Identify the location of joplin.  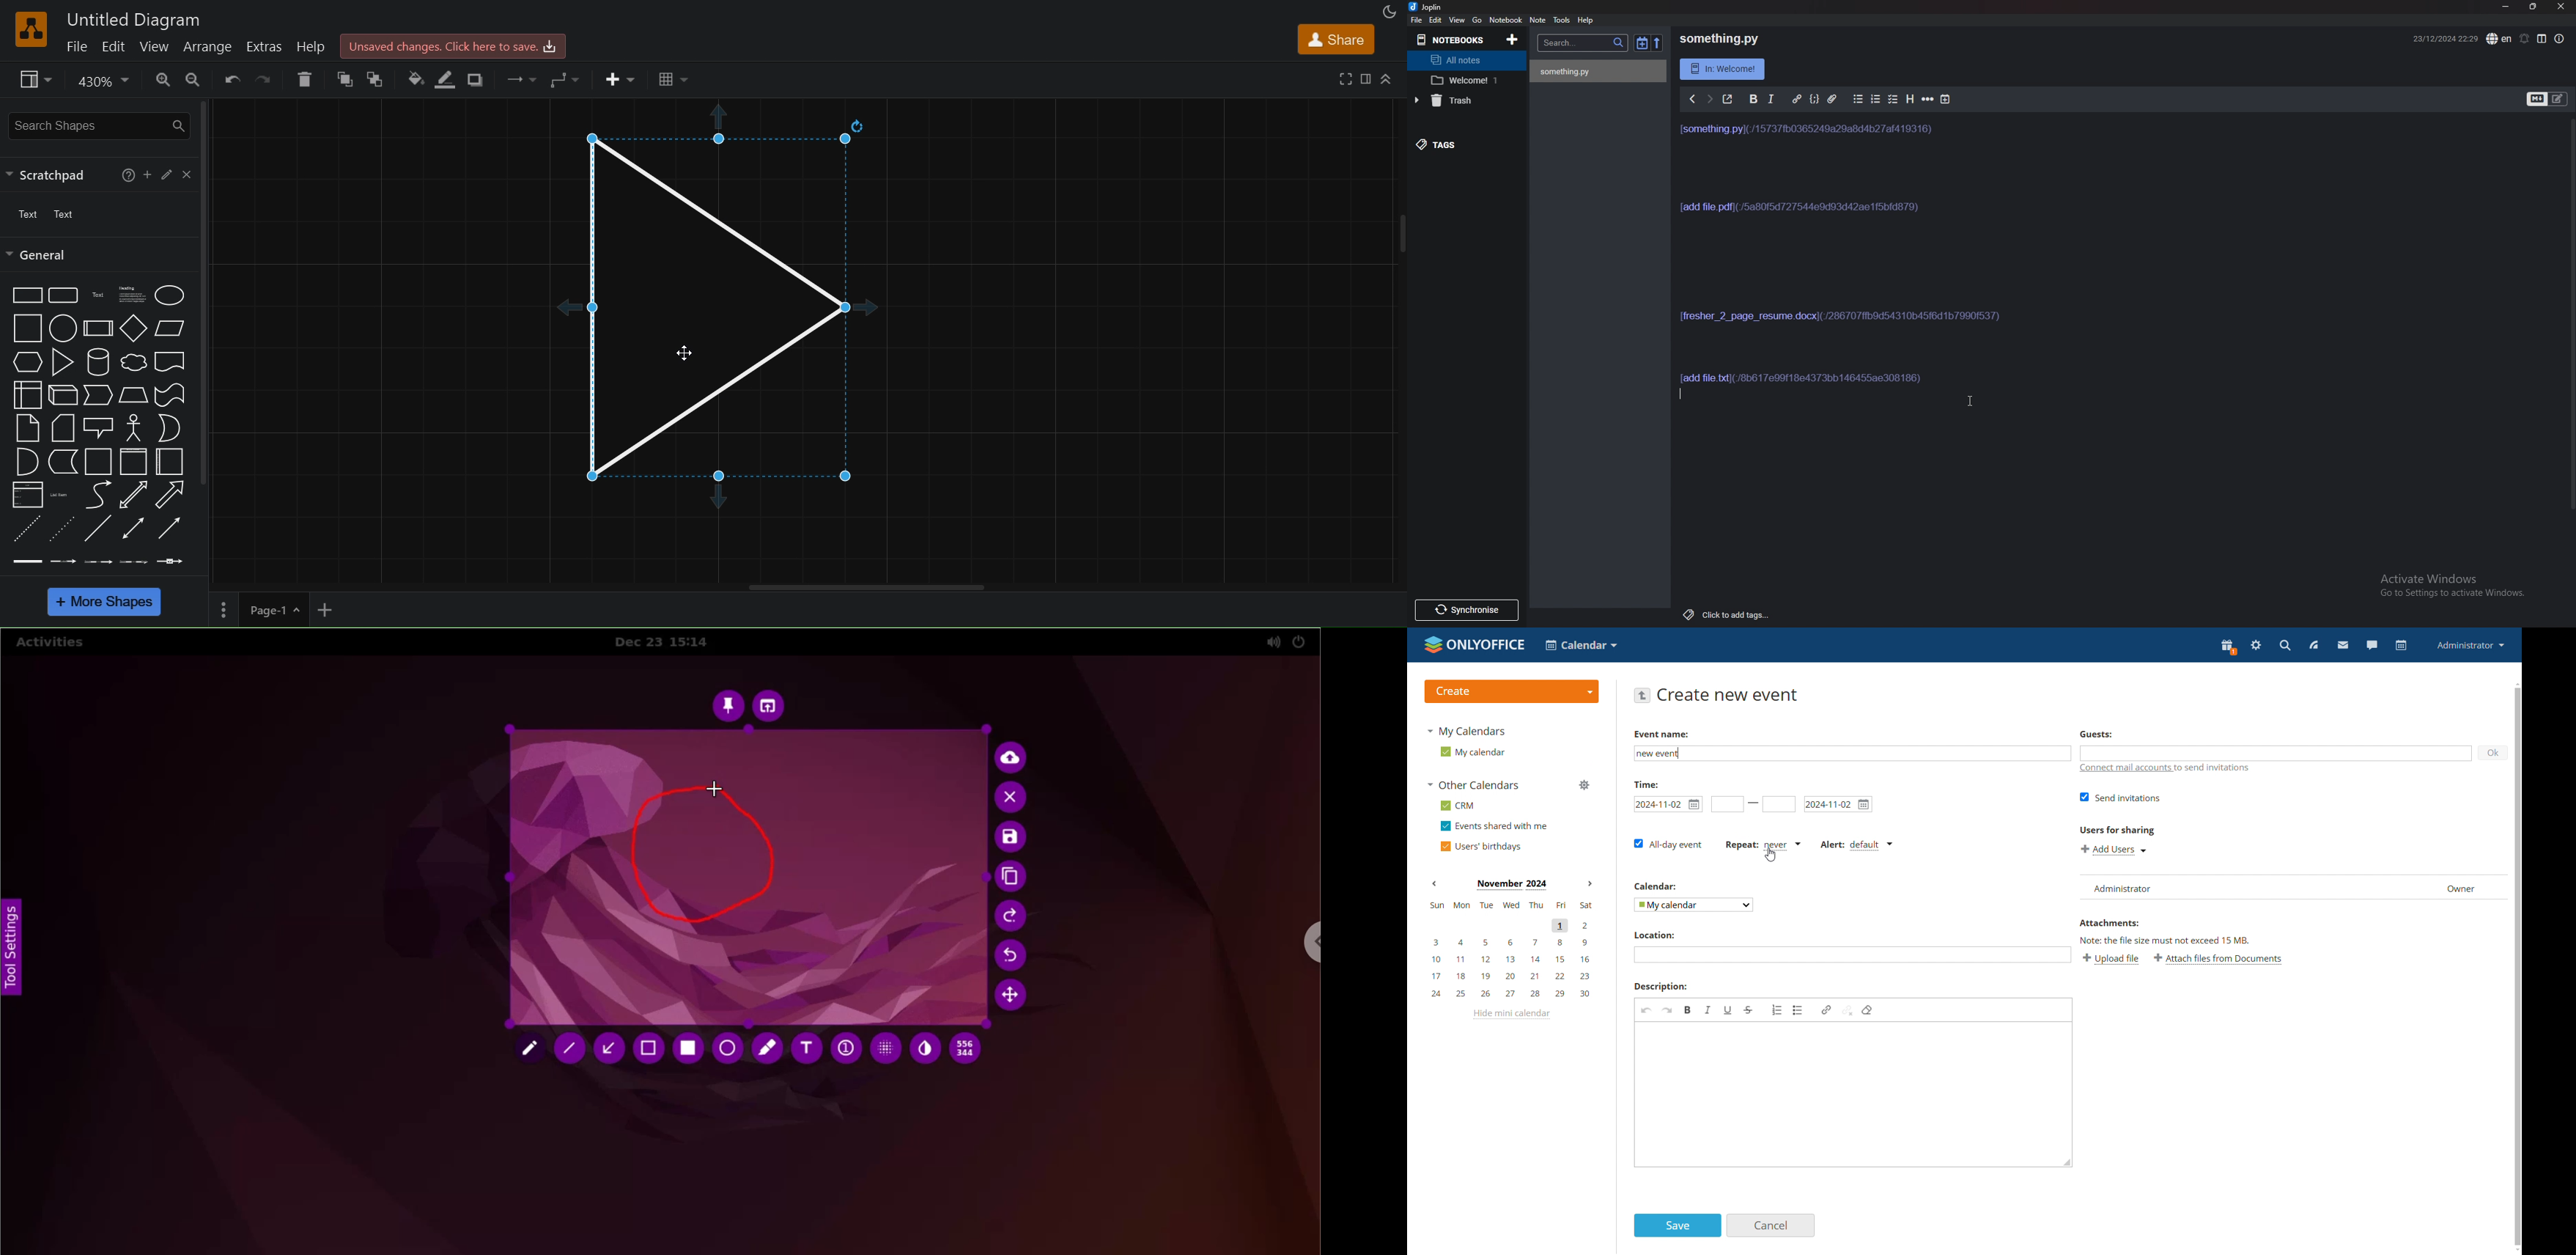
(1436, 7).